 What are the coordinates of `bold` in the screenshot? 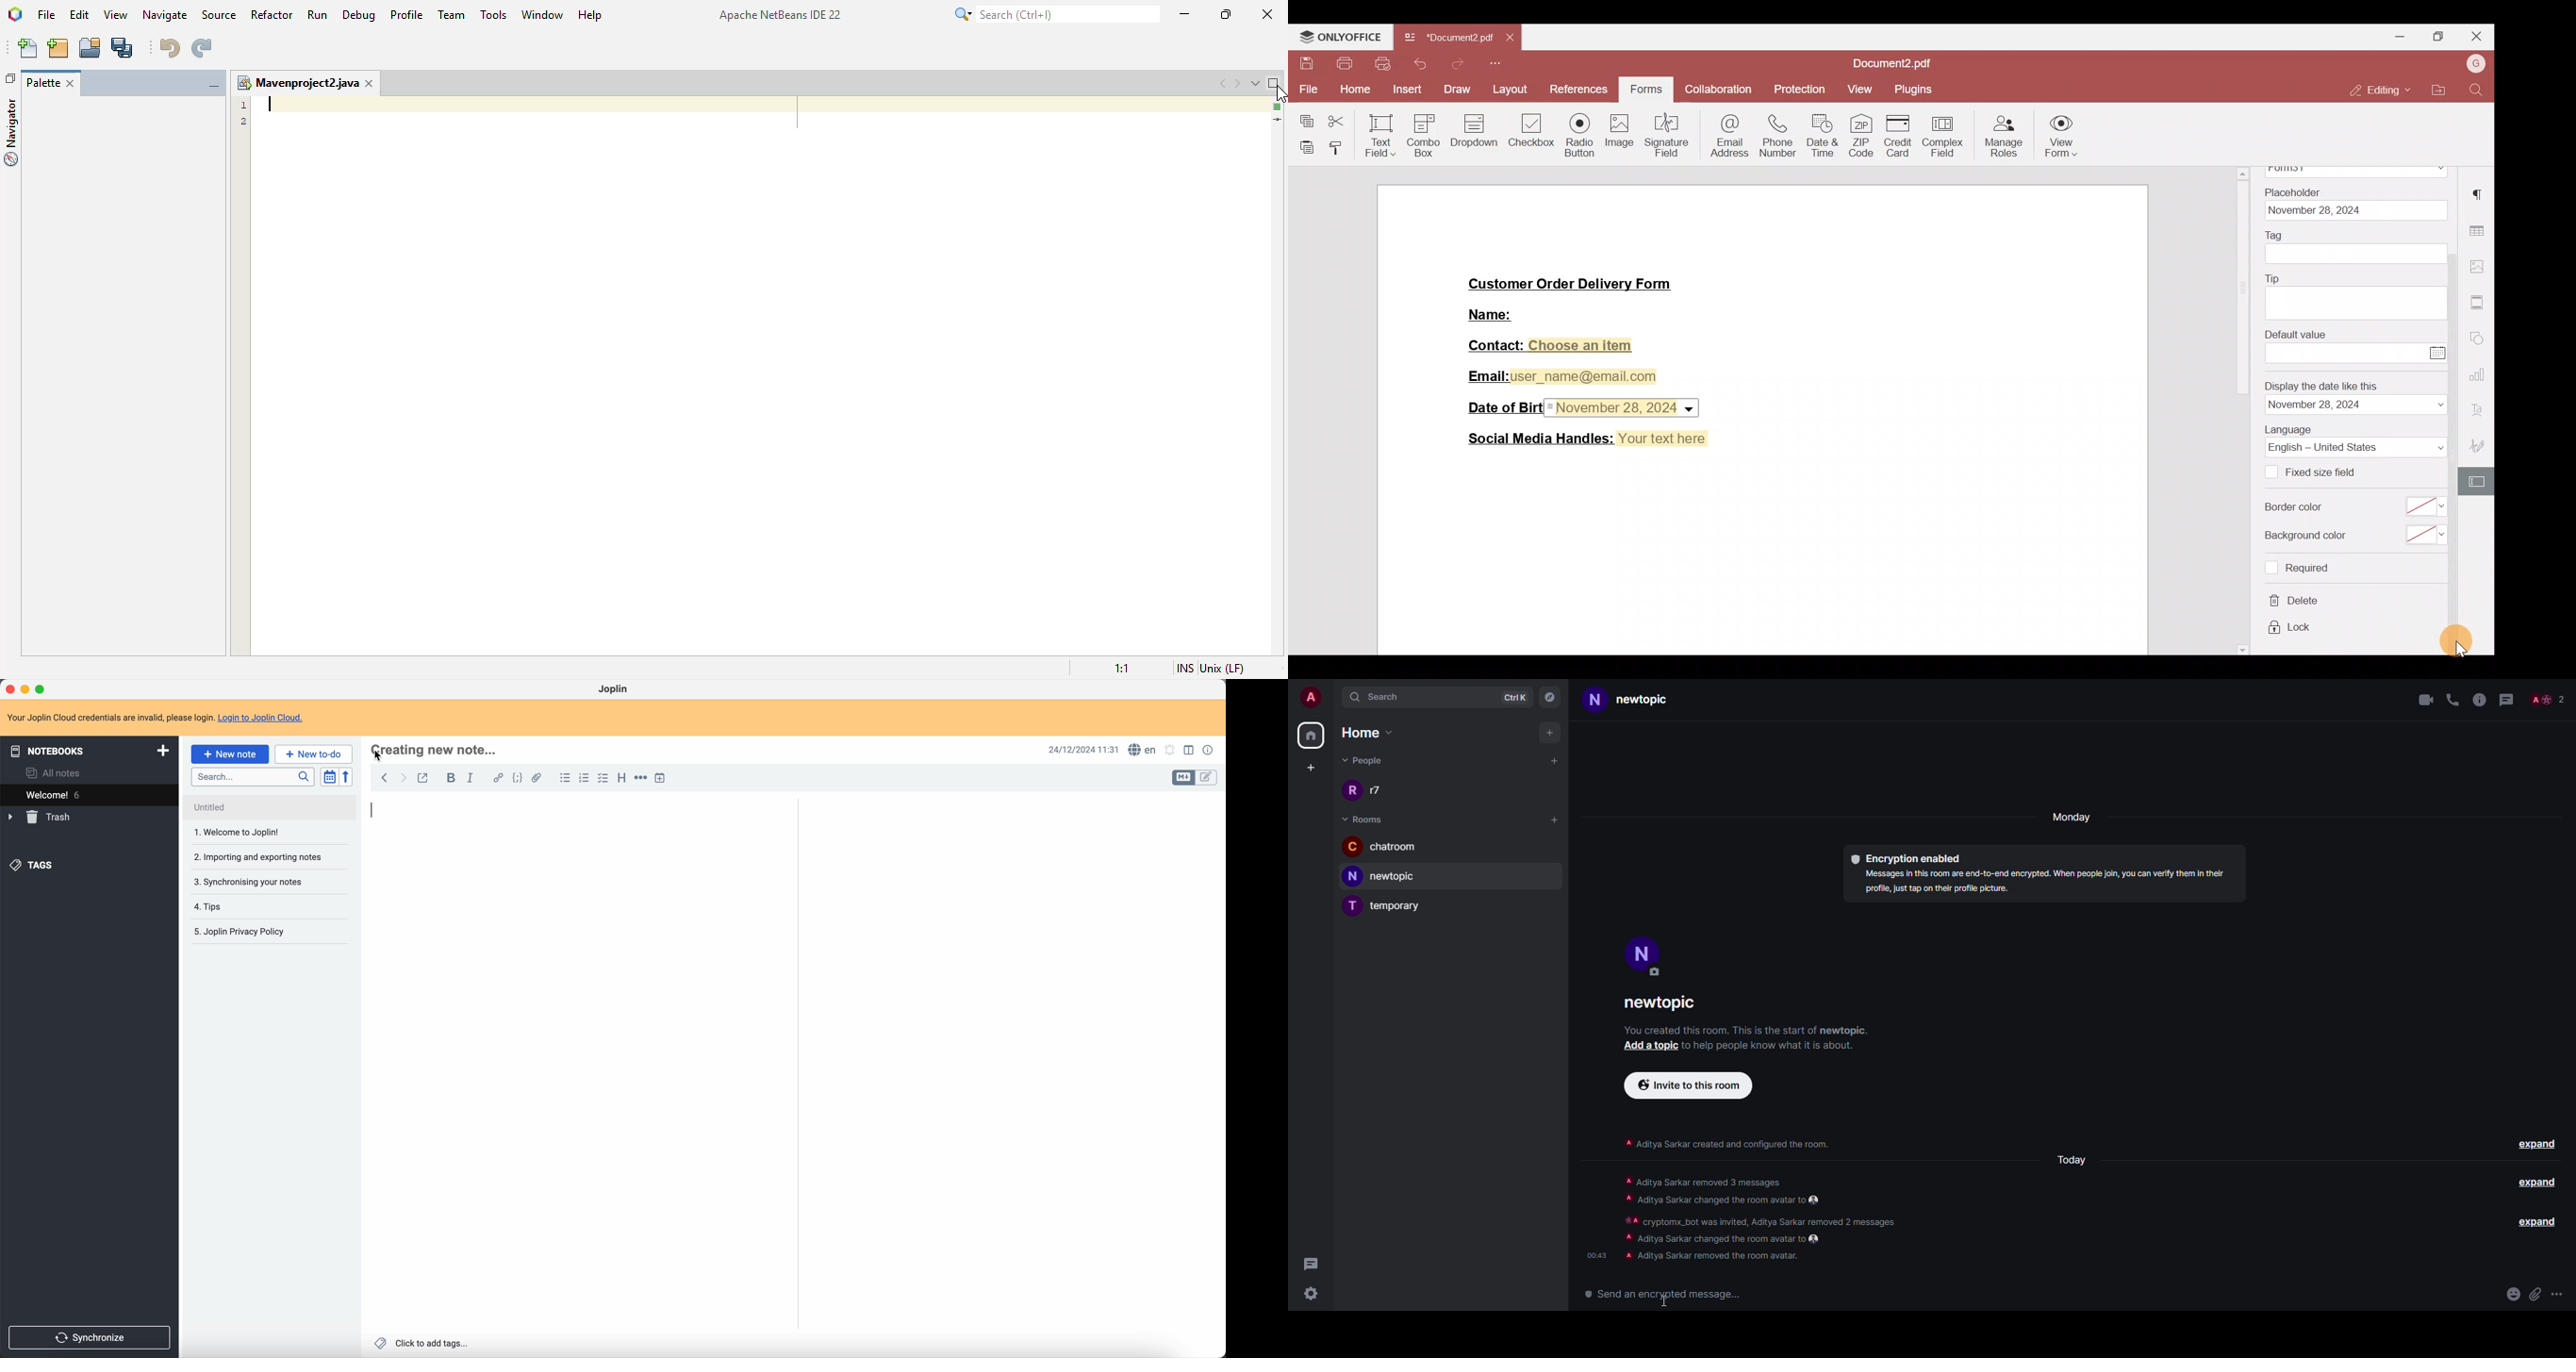 It's located at (450, 778).